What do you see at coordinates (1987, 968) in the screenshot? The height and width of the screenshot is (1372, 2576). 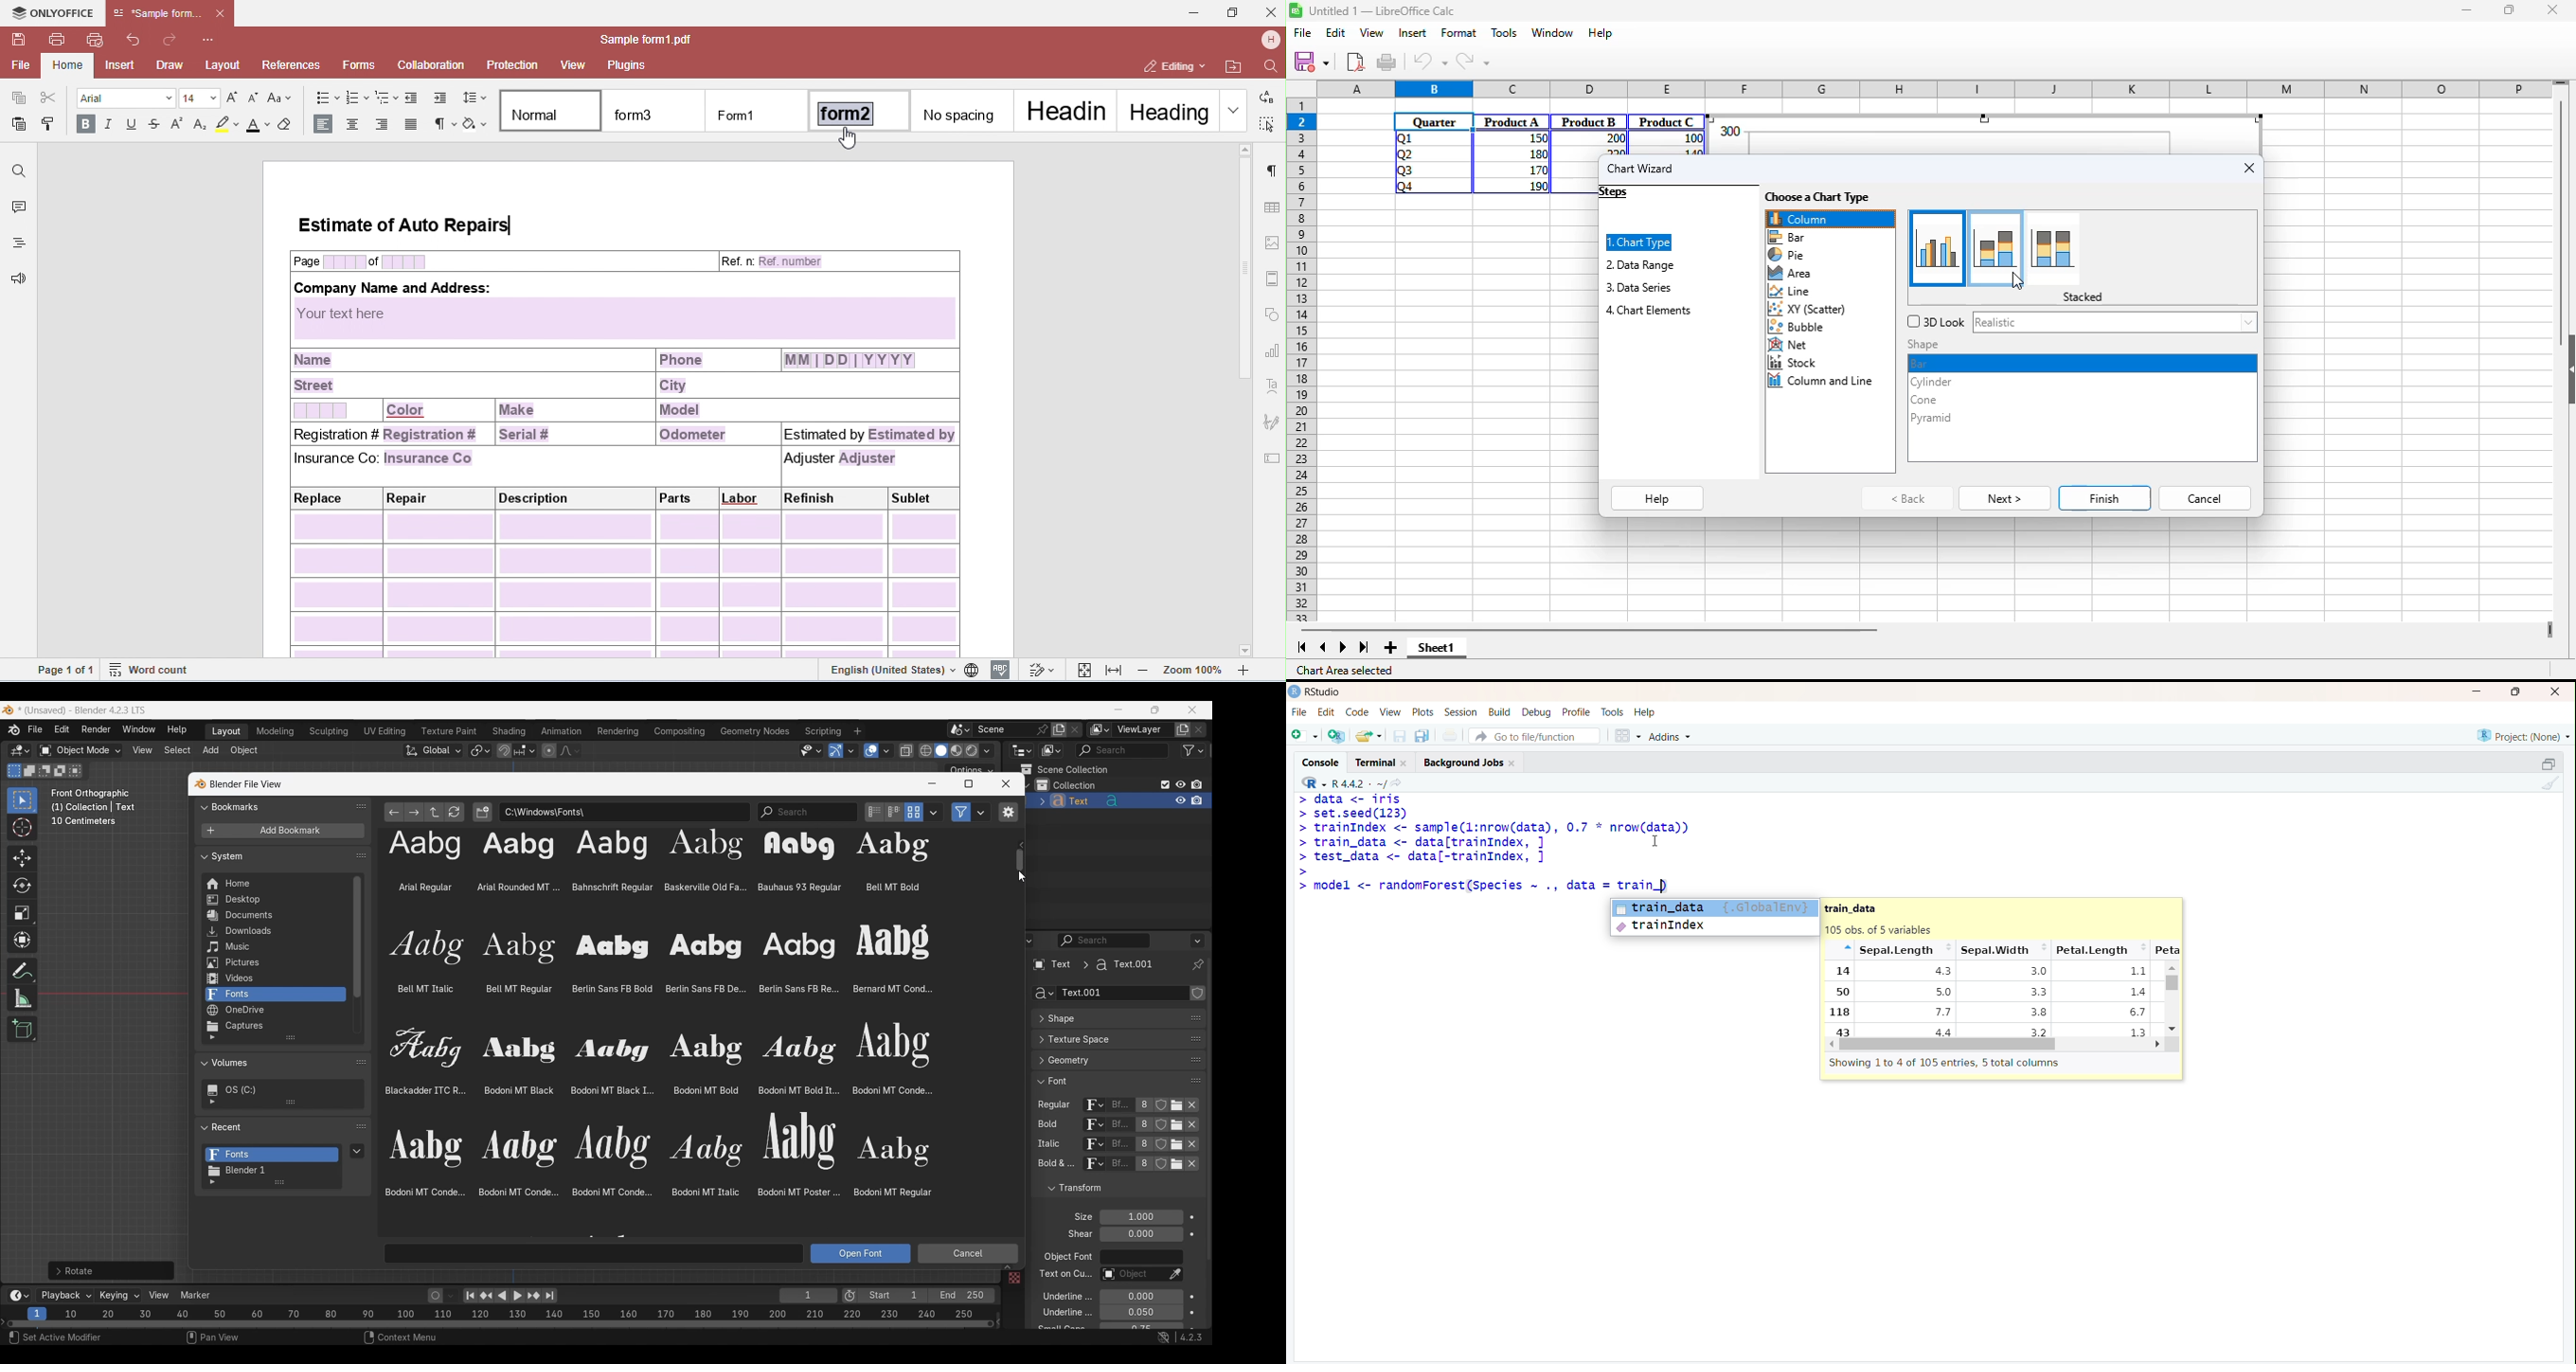 I see `train_data
105 obs. of 5 variables
“* Sepal.length ~~ SepalWidth ~ Petal.Length
1a 43 3.0 11
50 5.0 33 14
118 7.7 38 6.7
a3 4.4 32 13` at bounding box center [1987, 968].